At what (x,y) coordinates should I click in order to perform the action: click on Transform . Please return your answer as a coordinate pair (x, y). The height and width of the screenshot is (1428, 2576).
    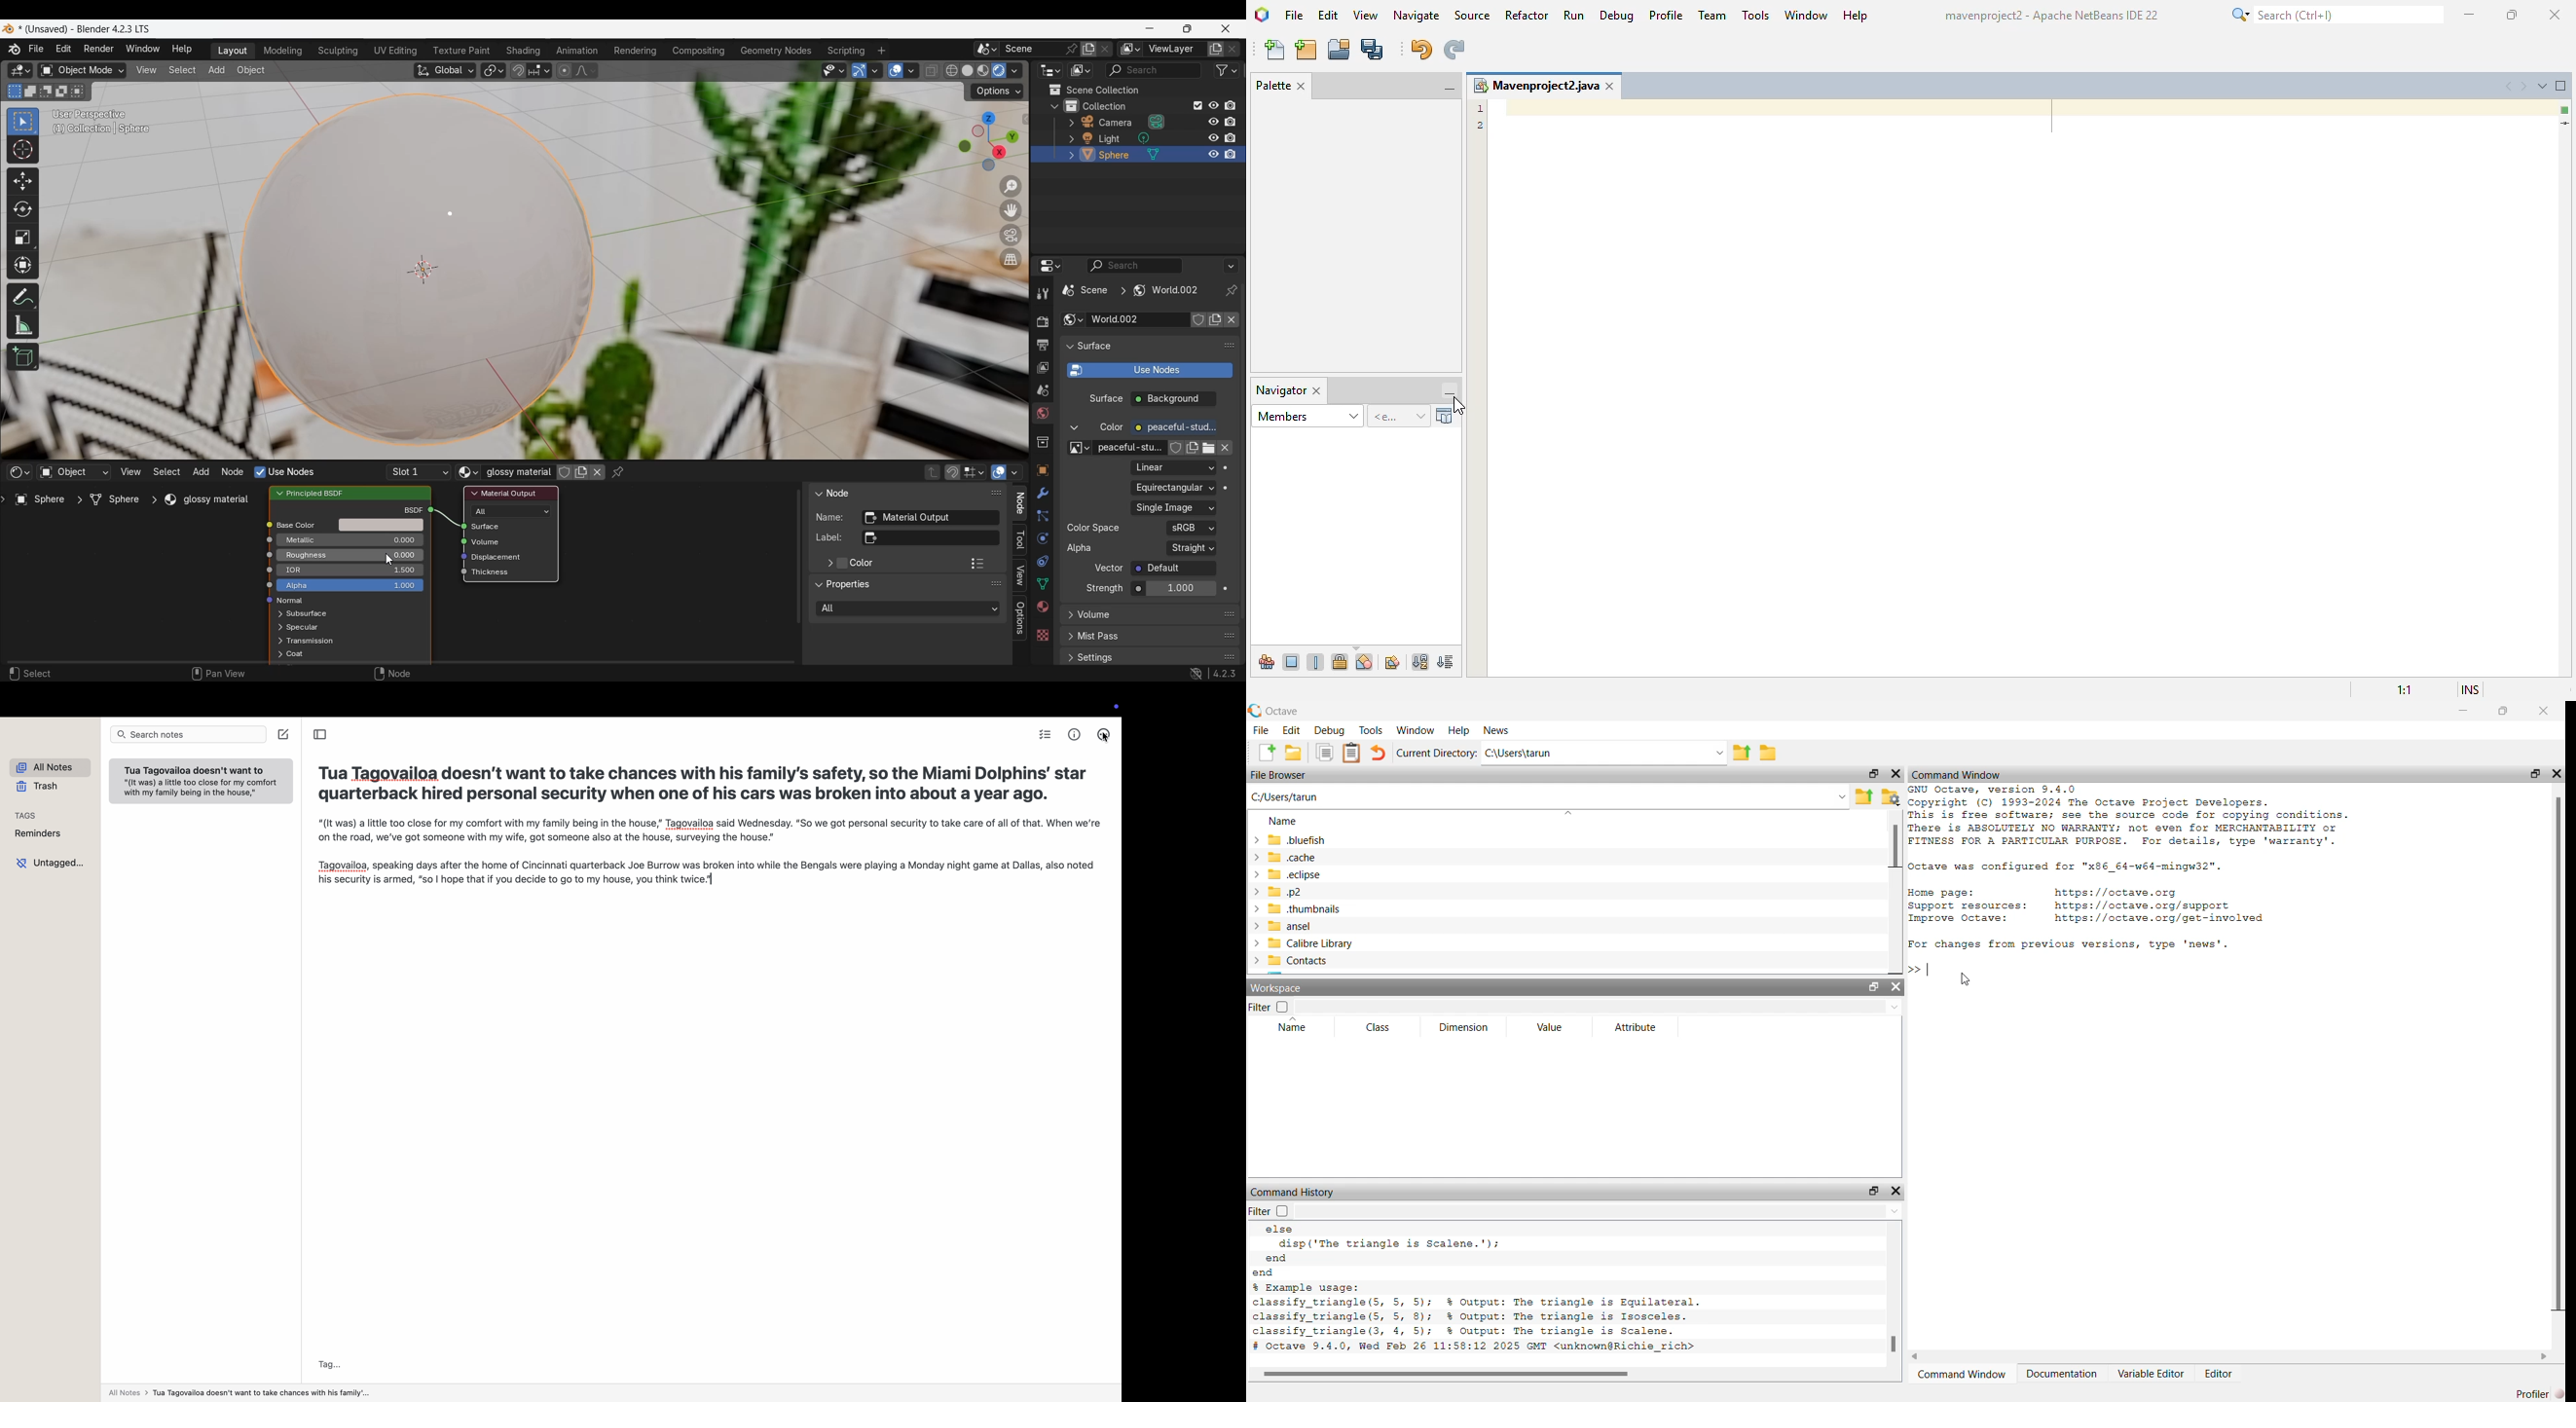
    Looking at the image, I should click on (23, 265).